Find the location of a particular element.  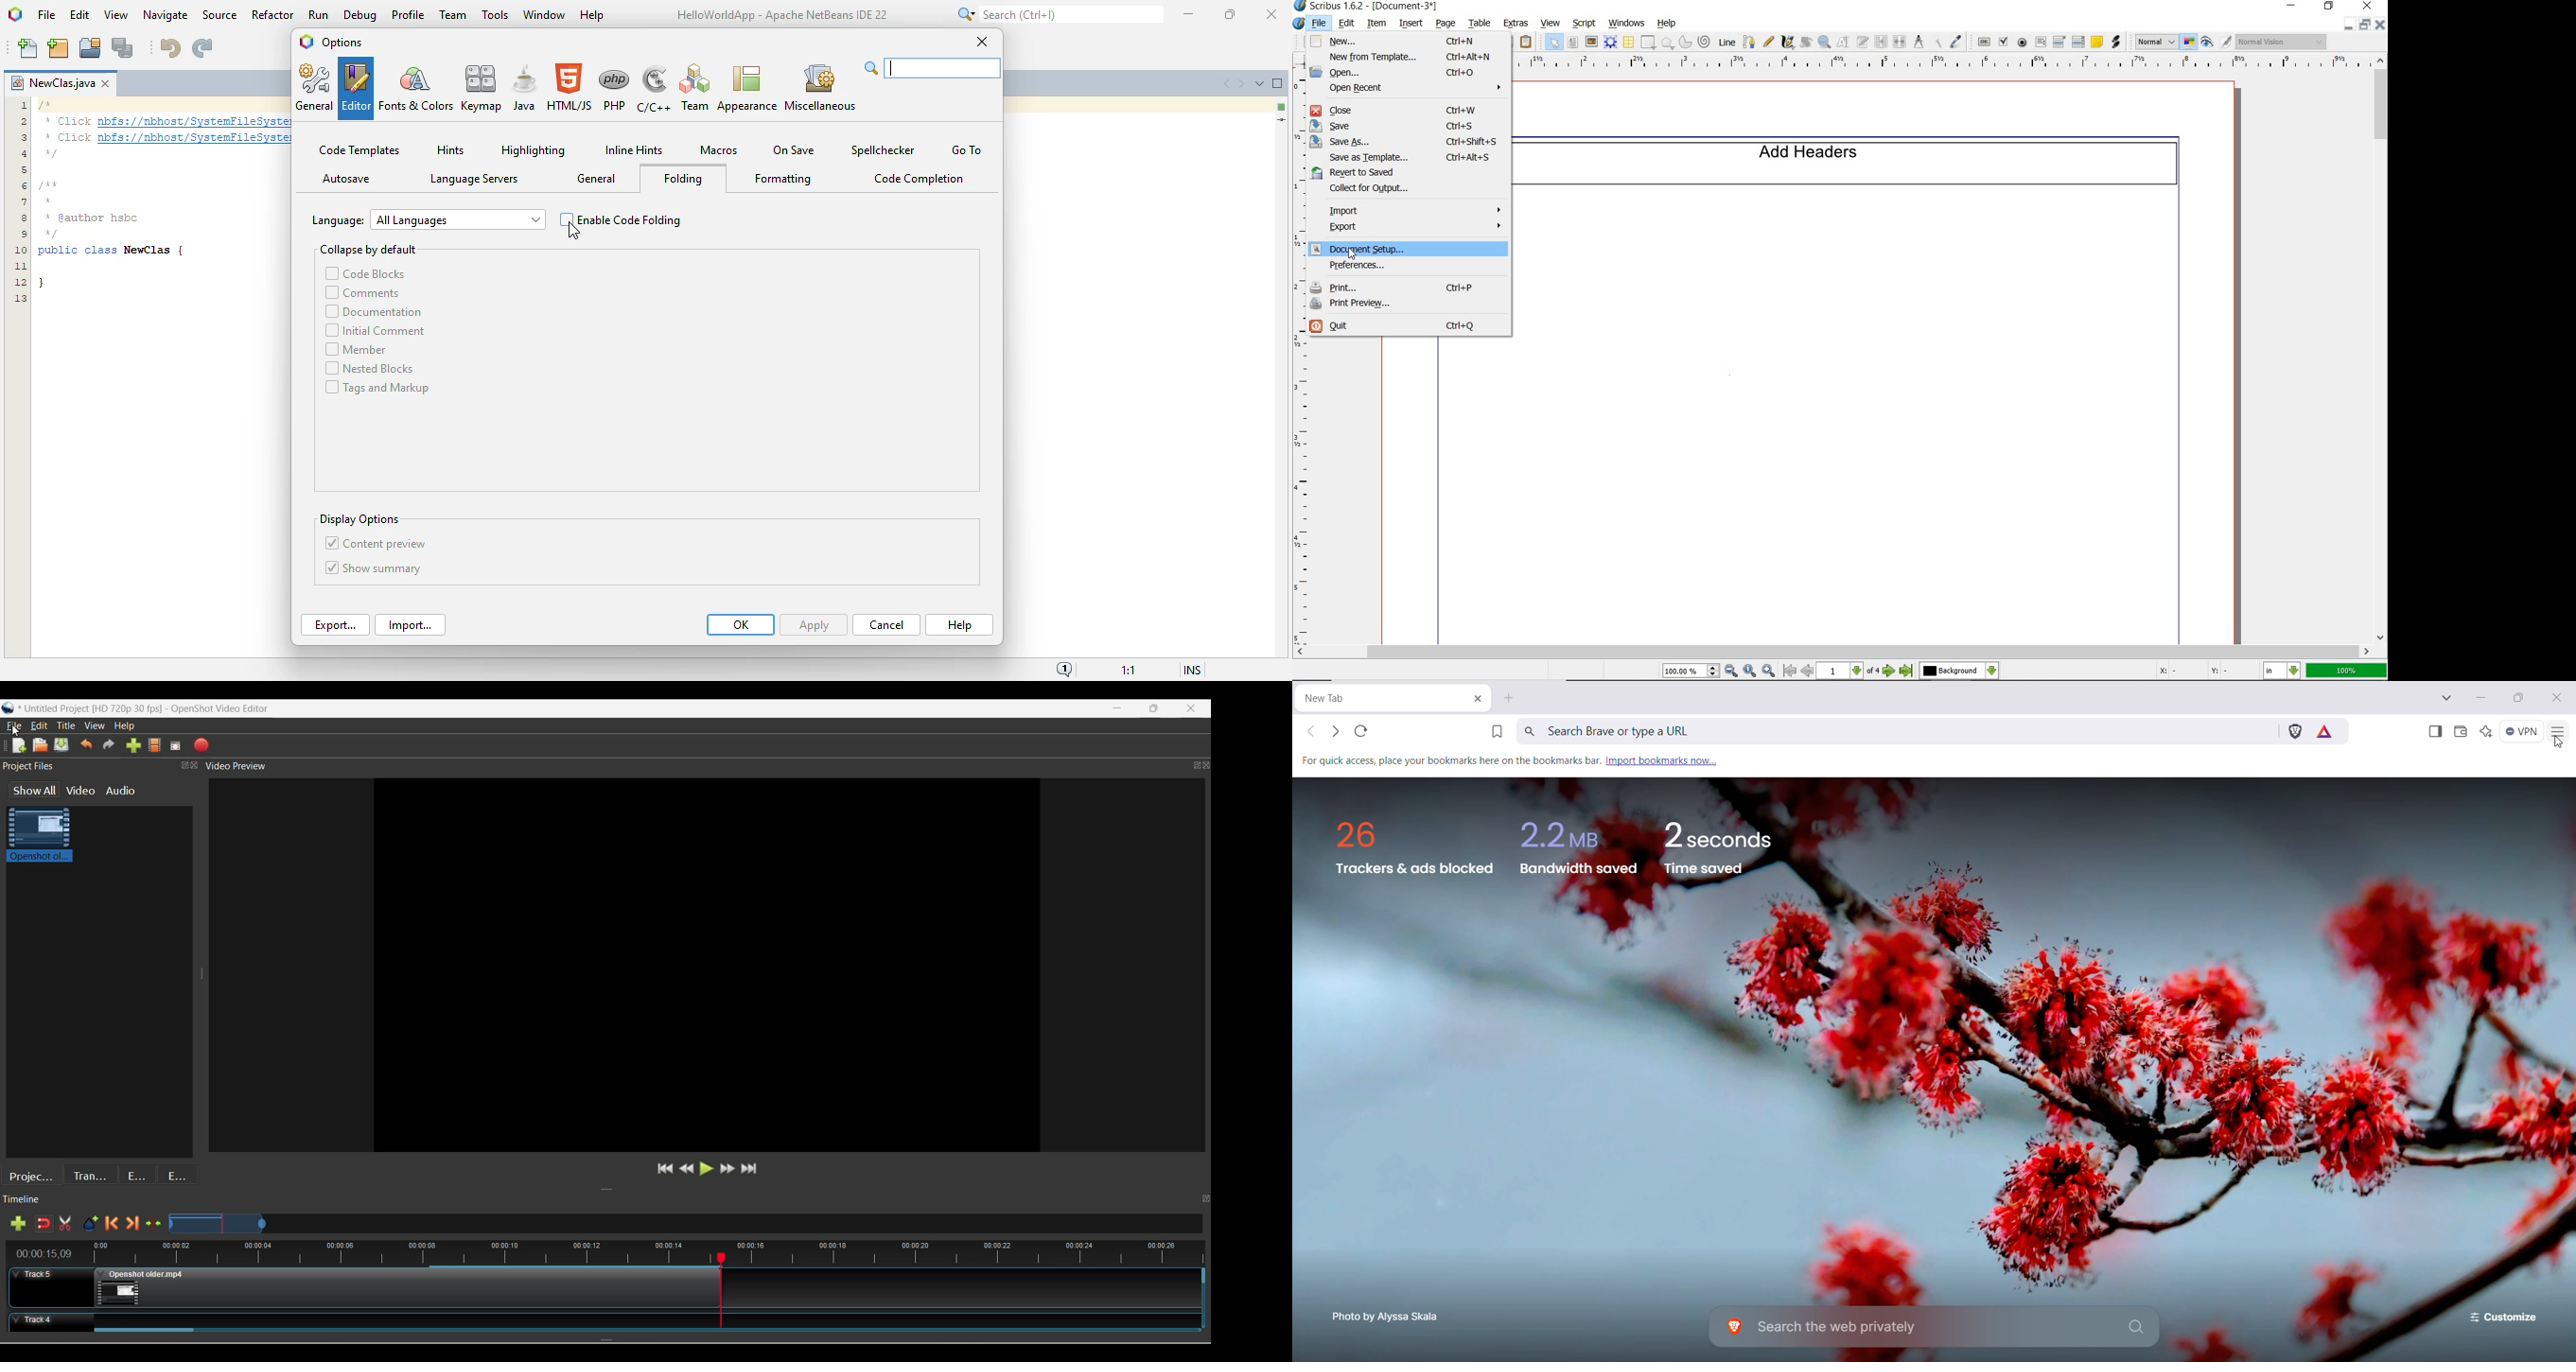

Add track is located at coordinates (18, 1223).